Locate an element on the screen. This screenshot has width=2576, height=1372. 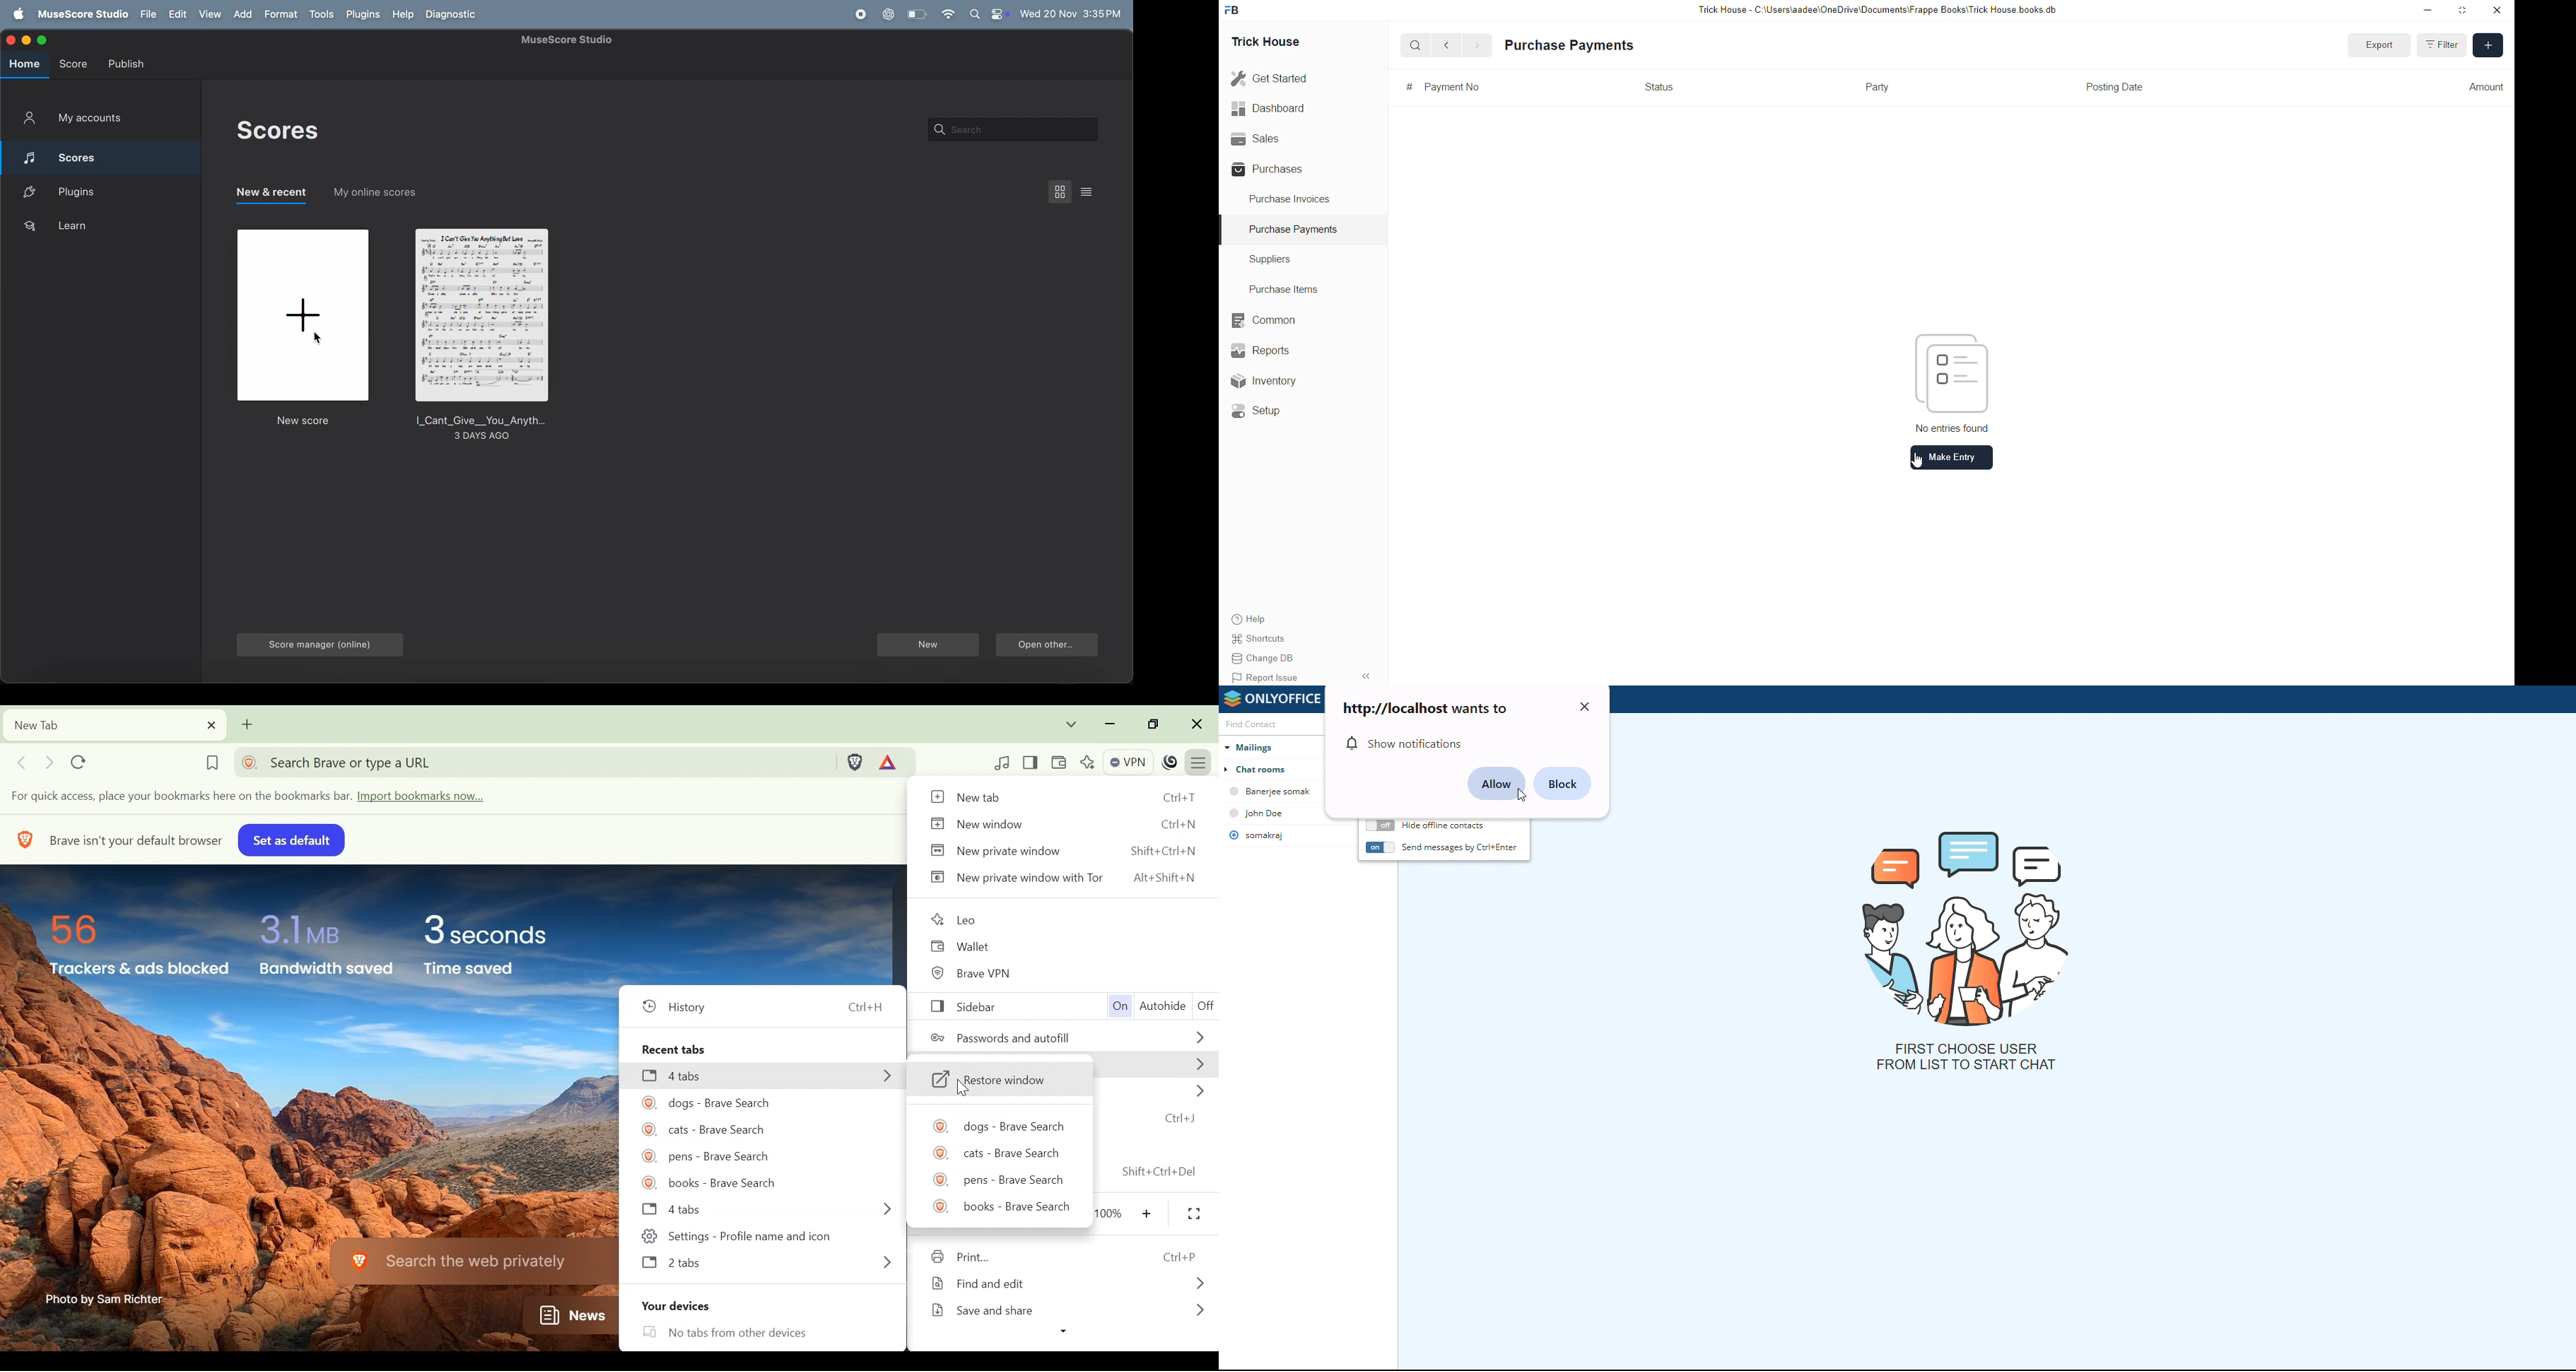
@ Brave VPN is located at coordinates (973, 975).